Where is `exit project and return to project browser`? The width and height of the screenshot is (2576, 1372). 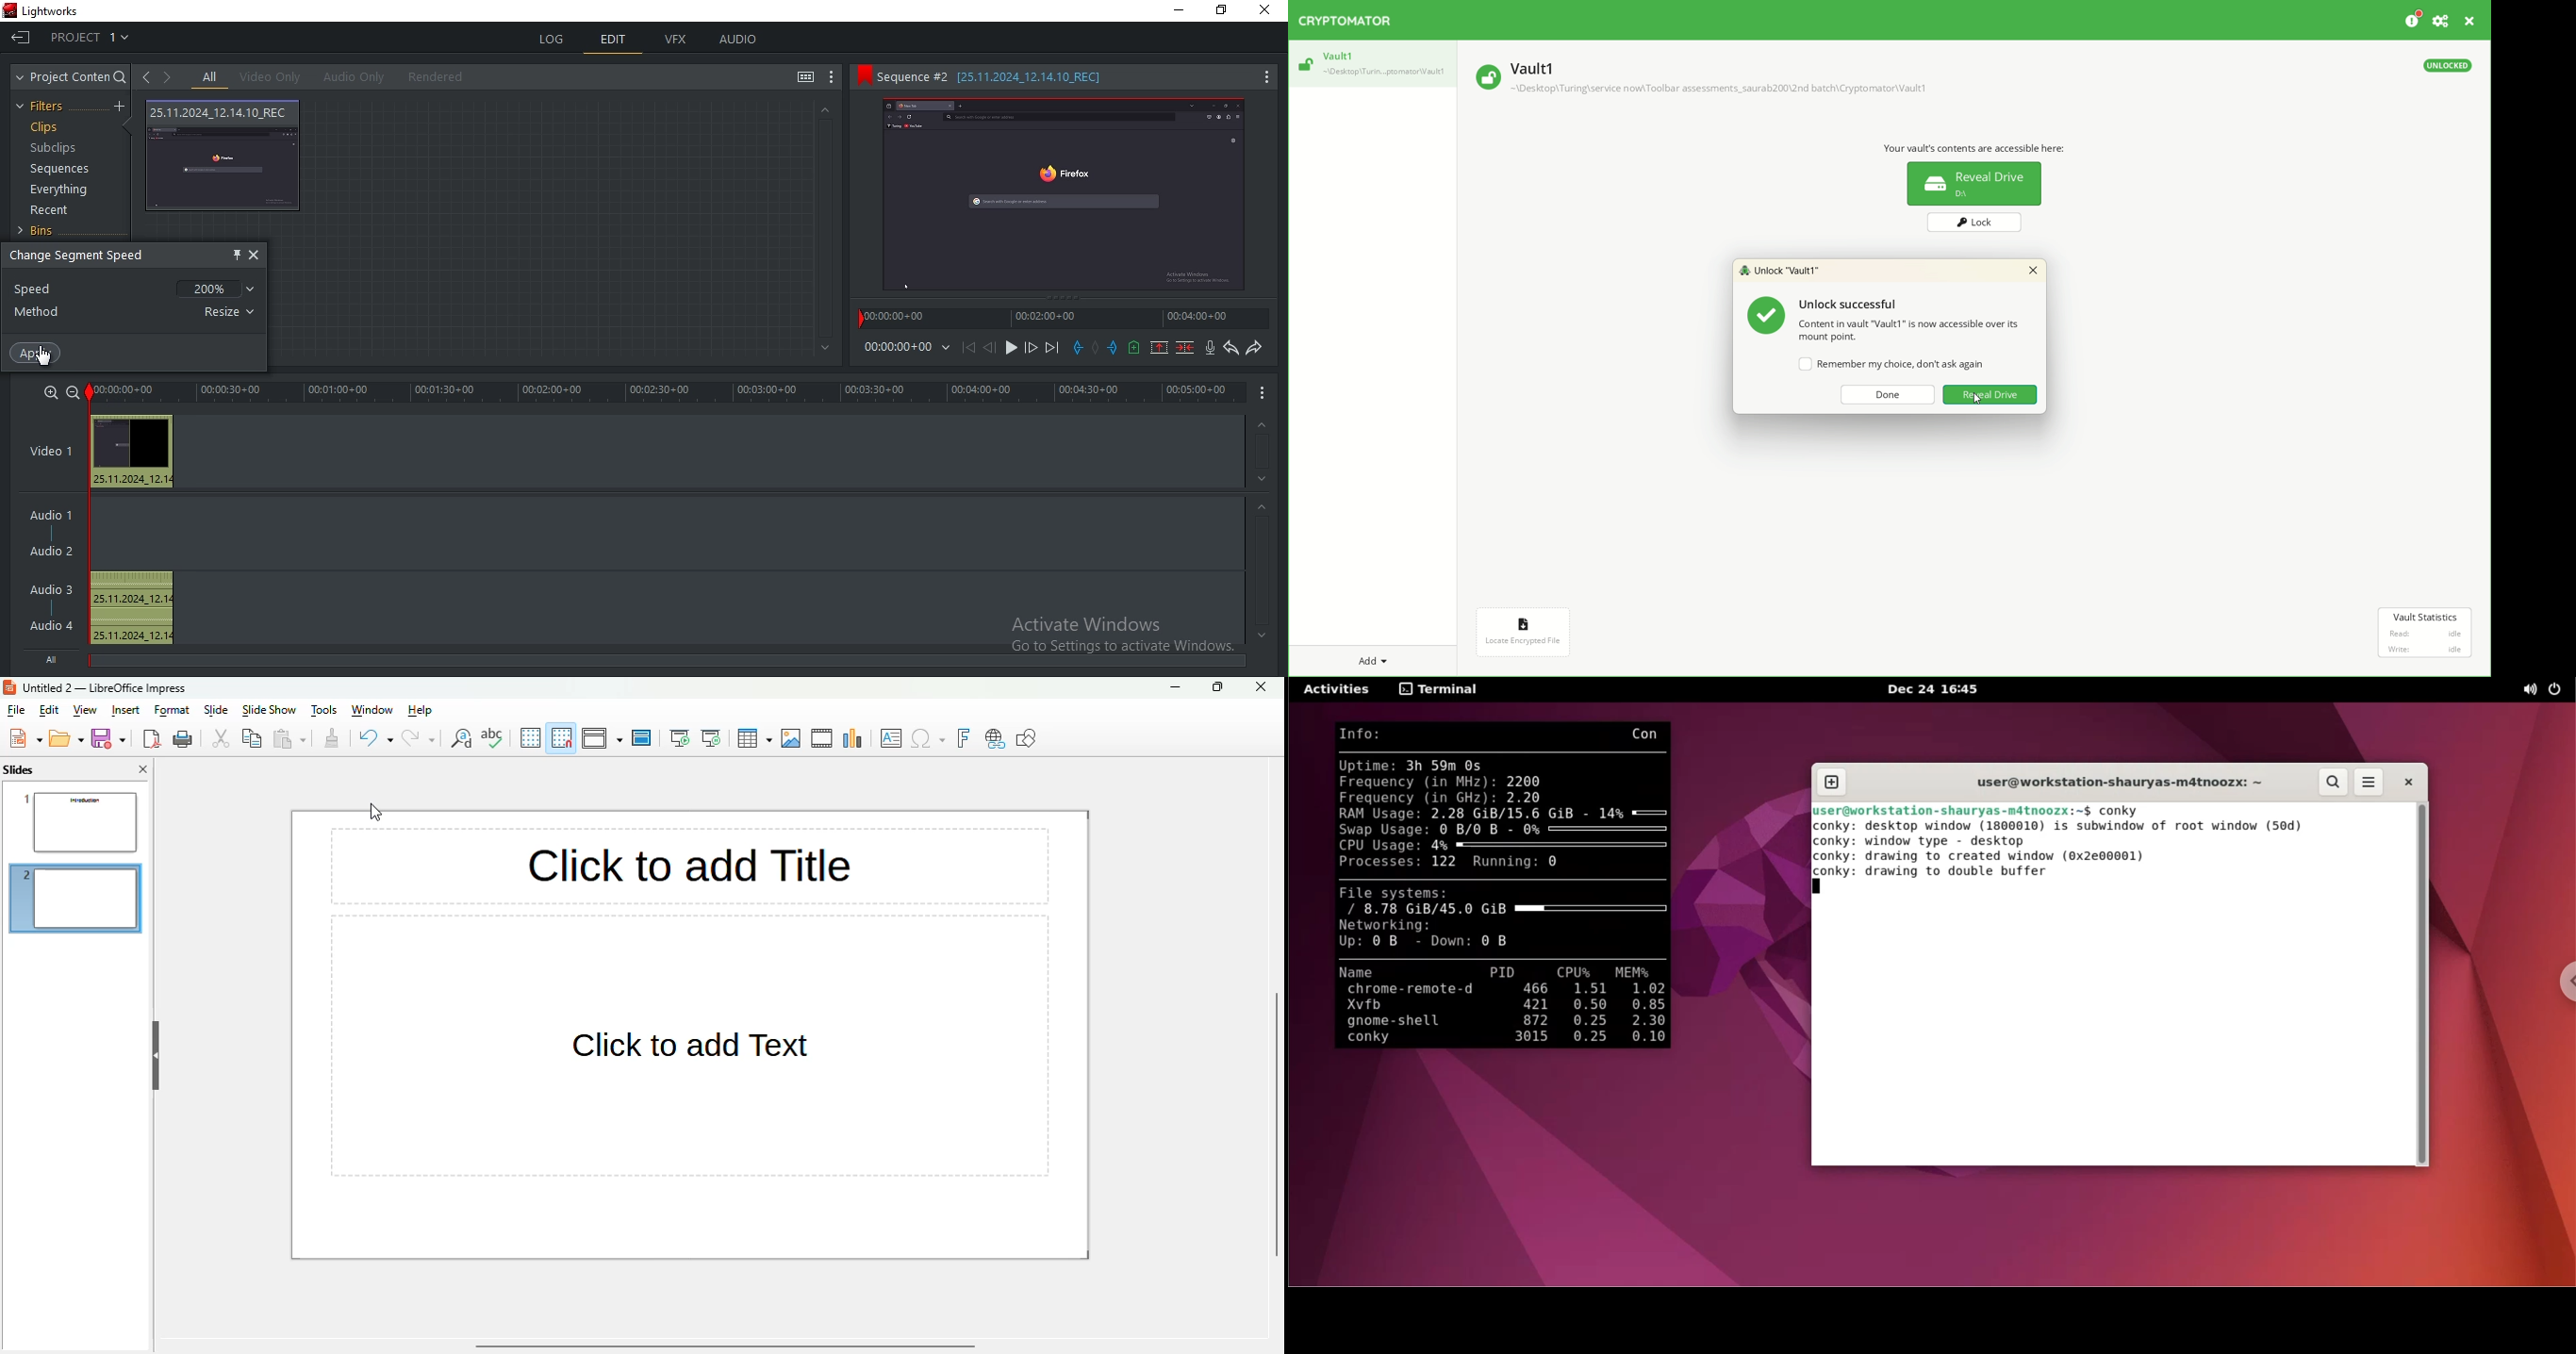 exit project and return to project browser is located at coordinates (21, 40).